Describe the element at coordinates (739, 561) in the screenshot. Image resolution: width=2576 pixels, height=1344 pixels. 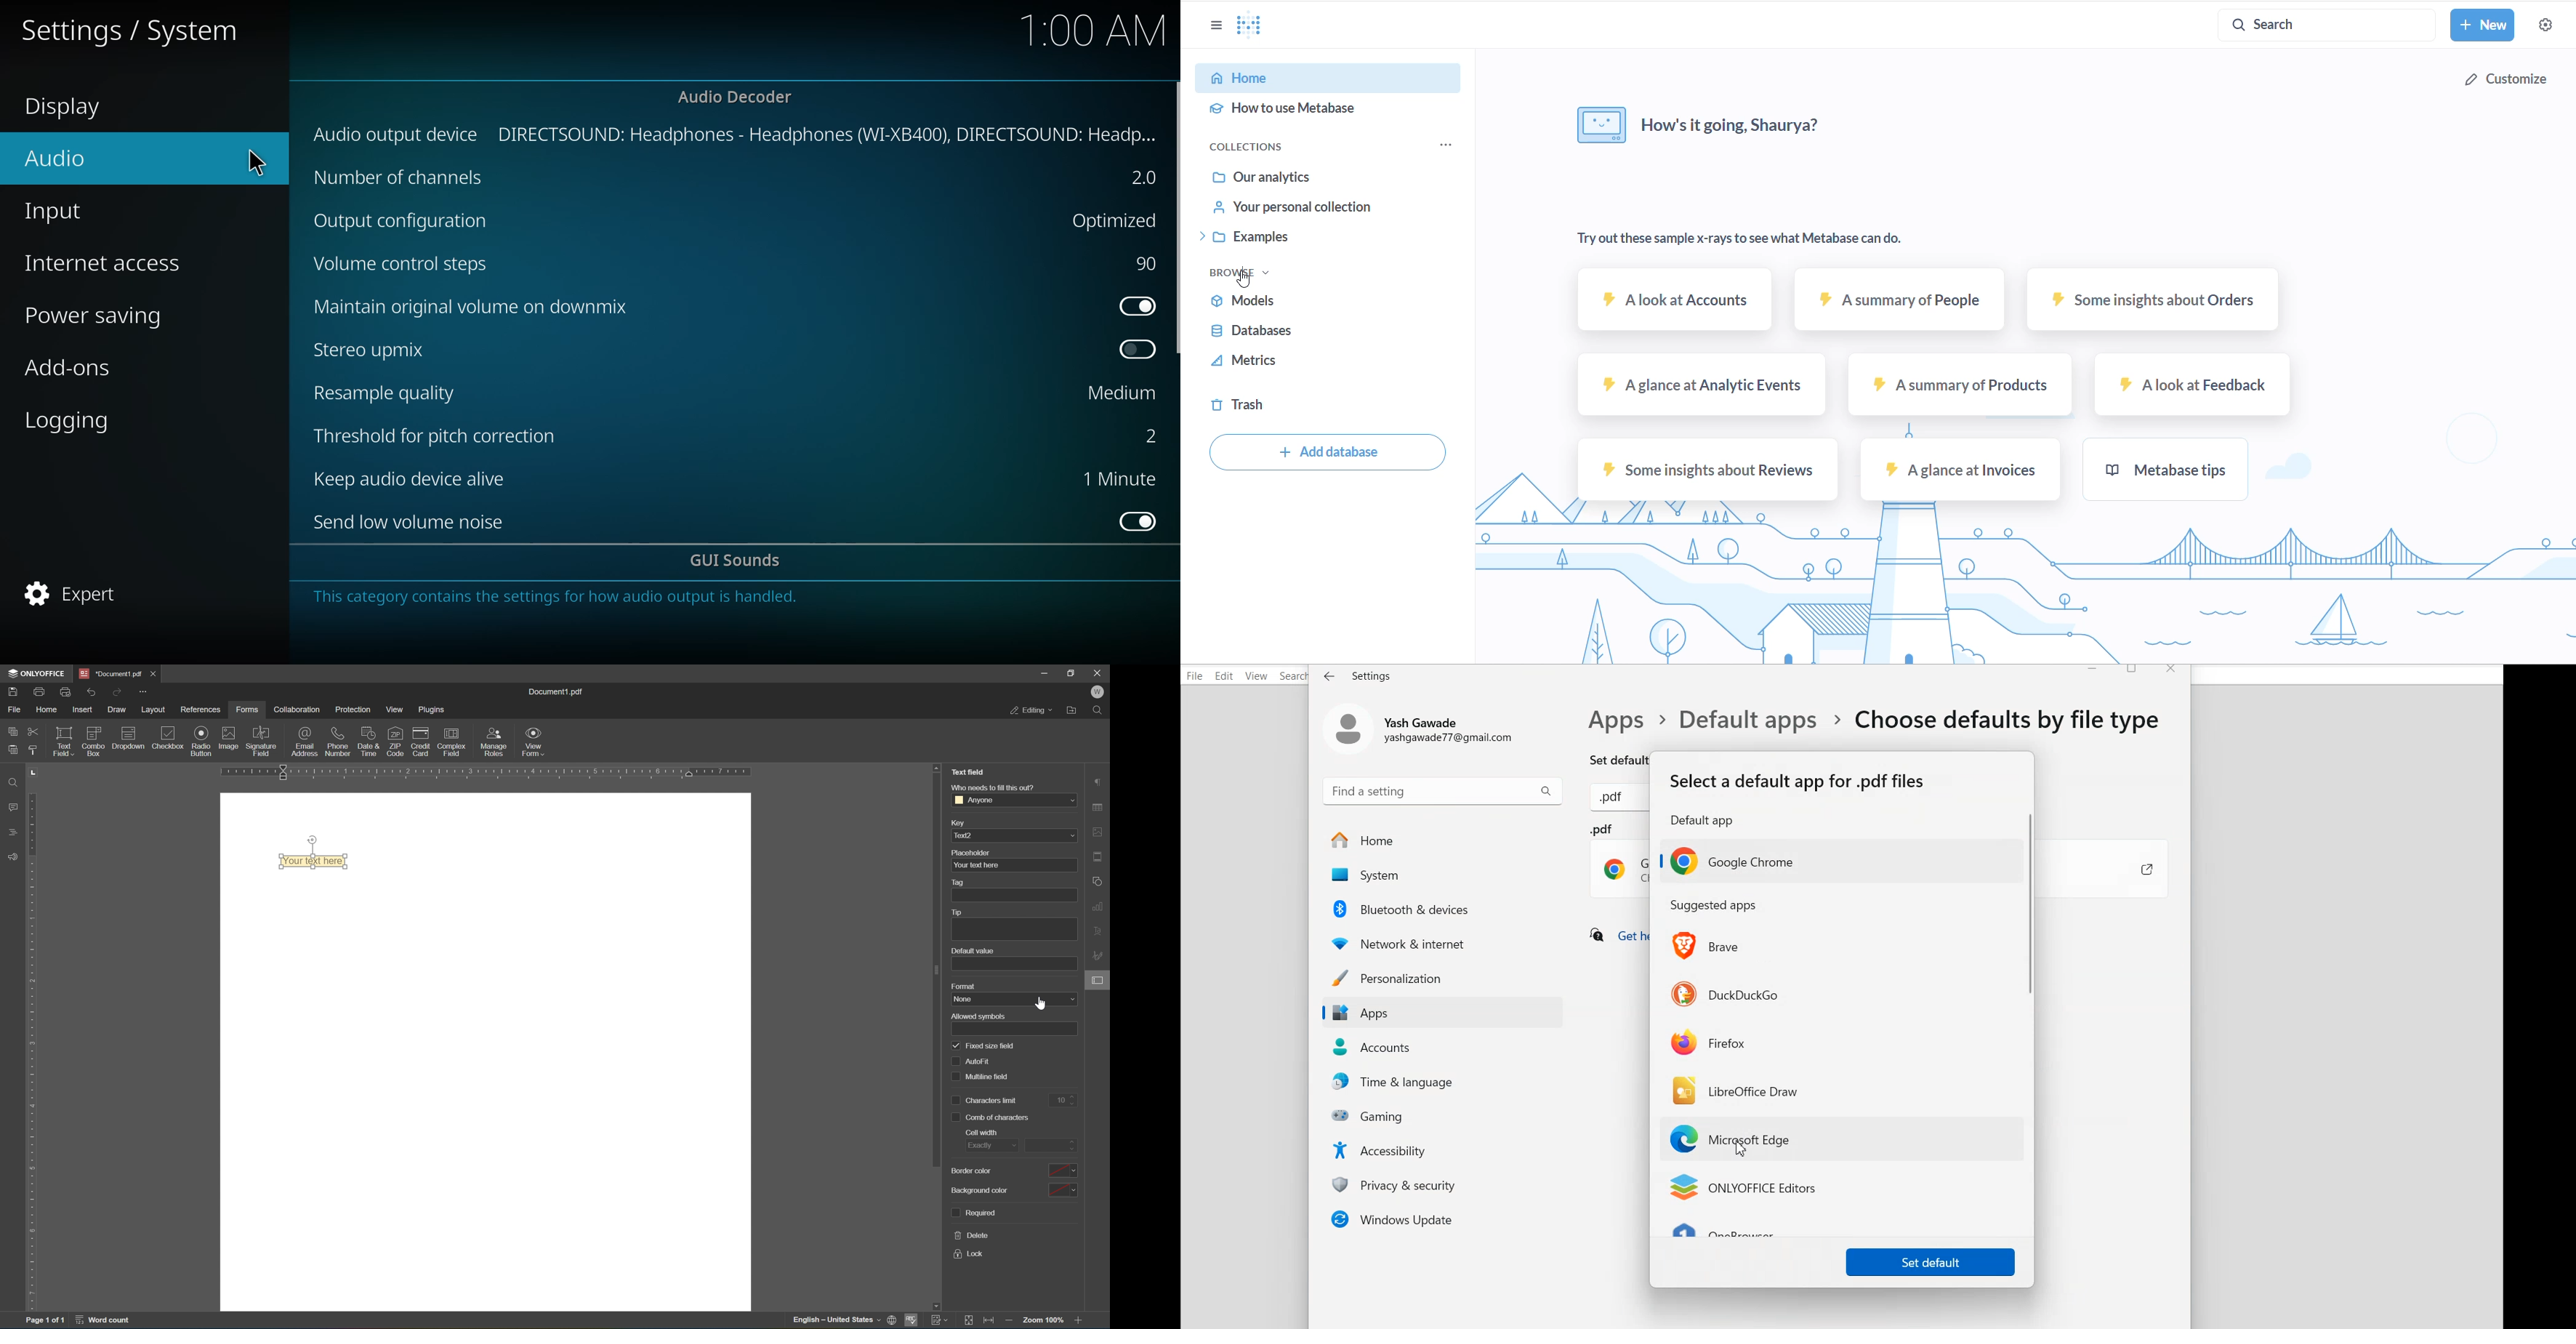
I see `gui sounds` at that location.